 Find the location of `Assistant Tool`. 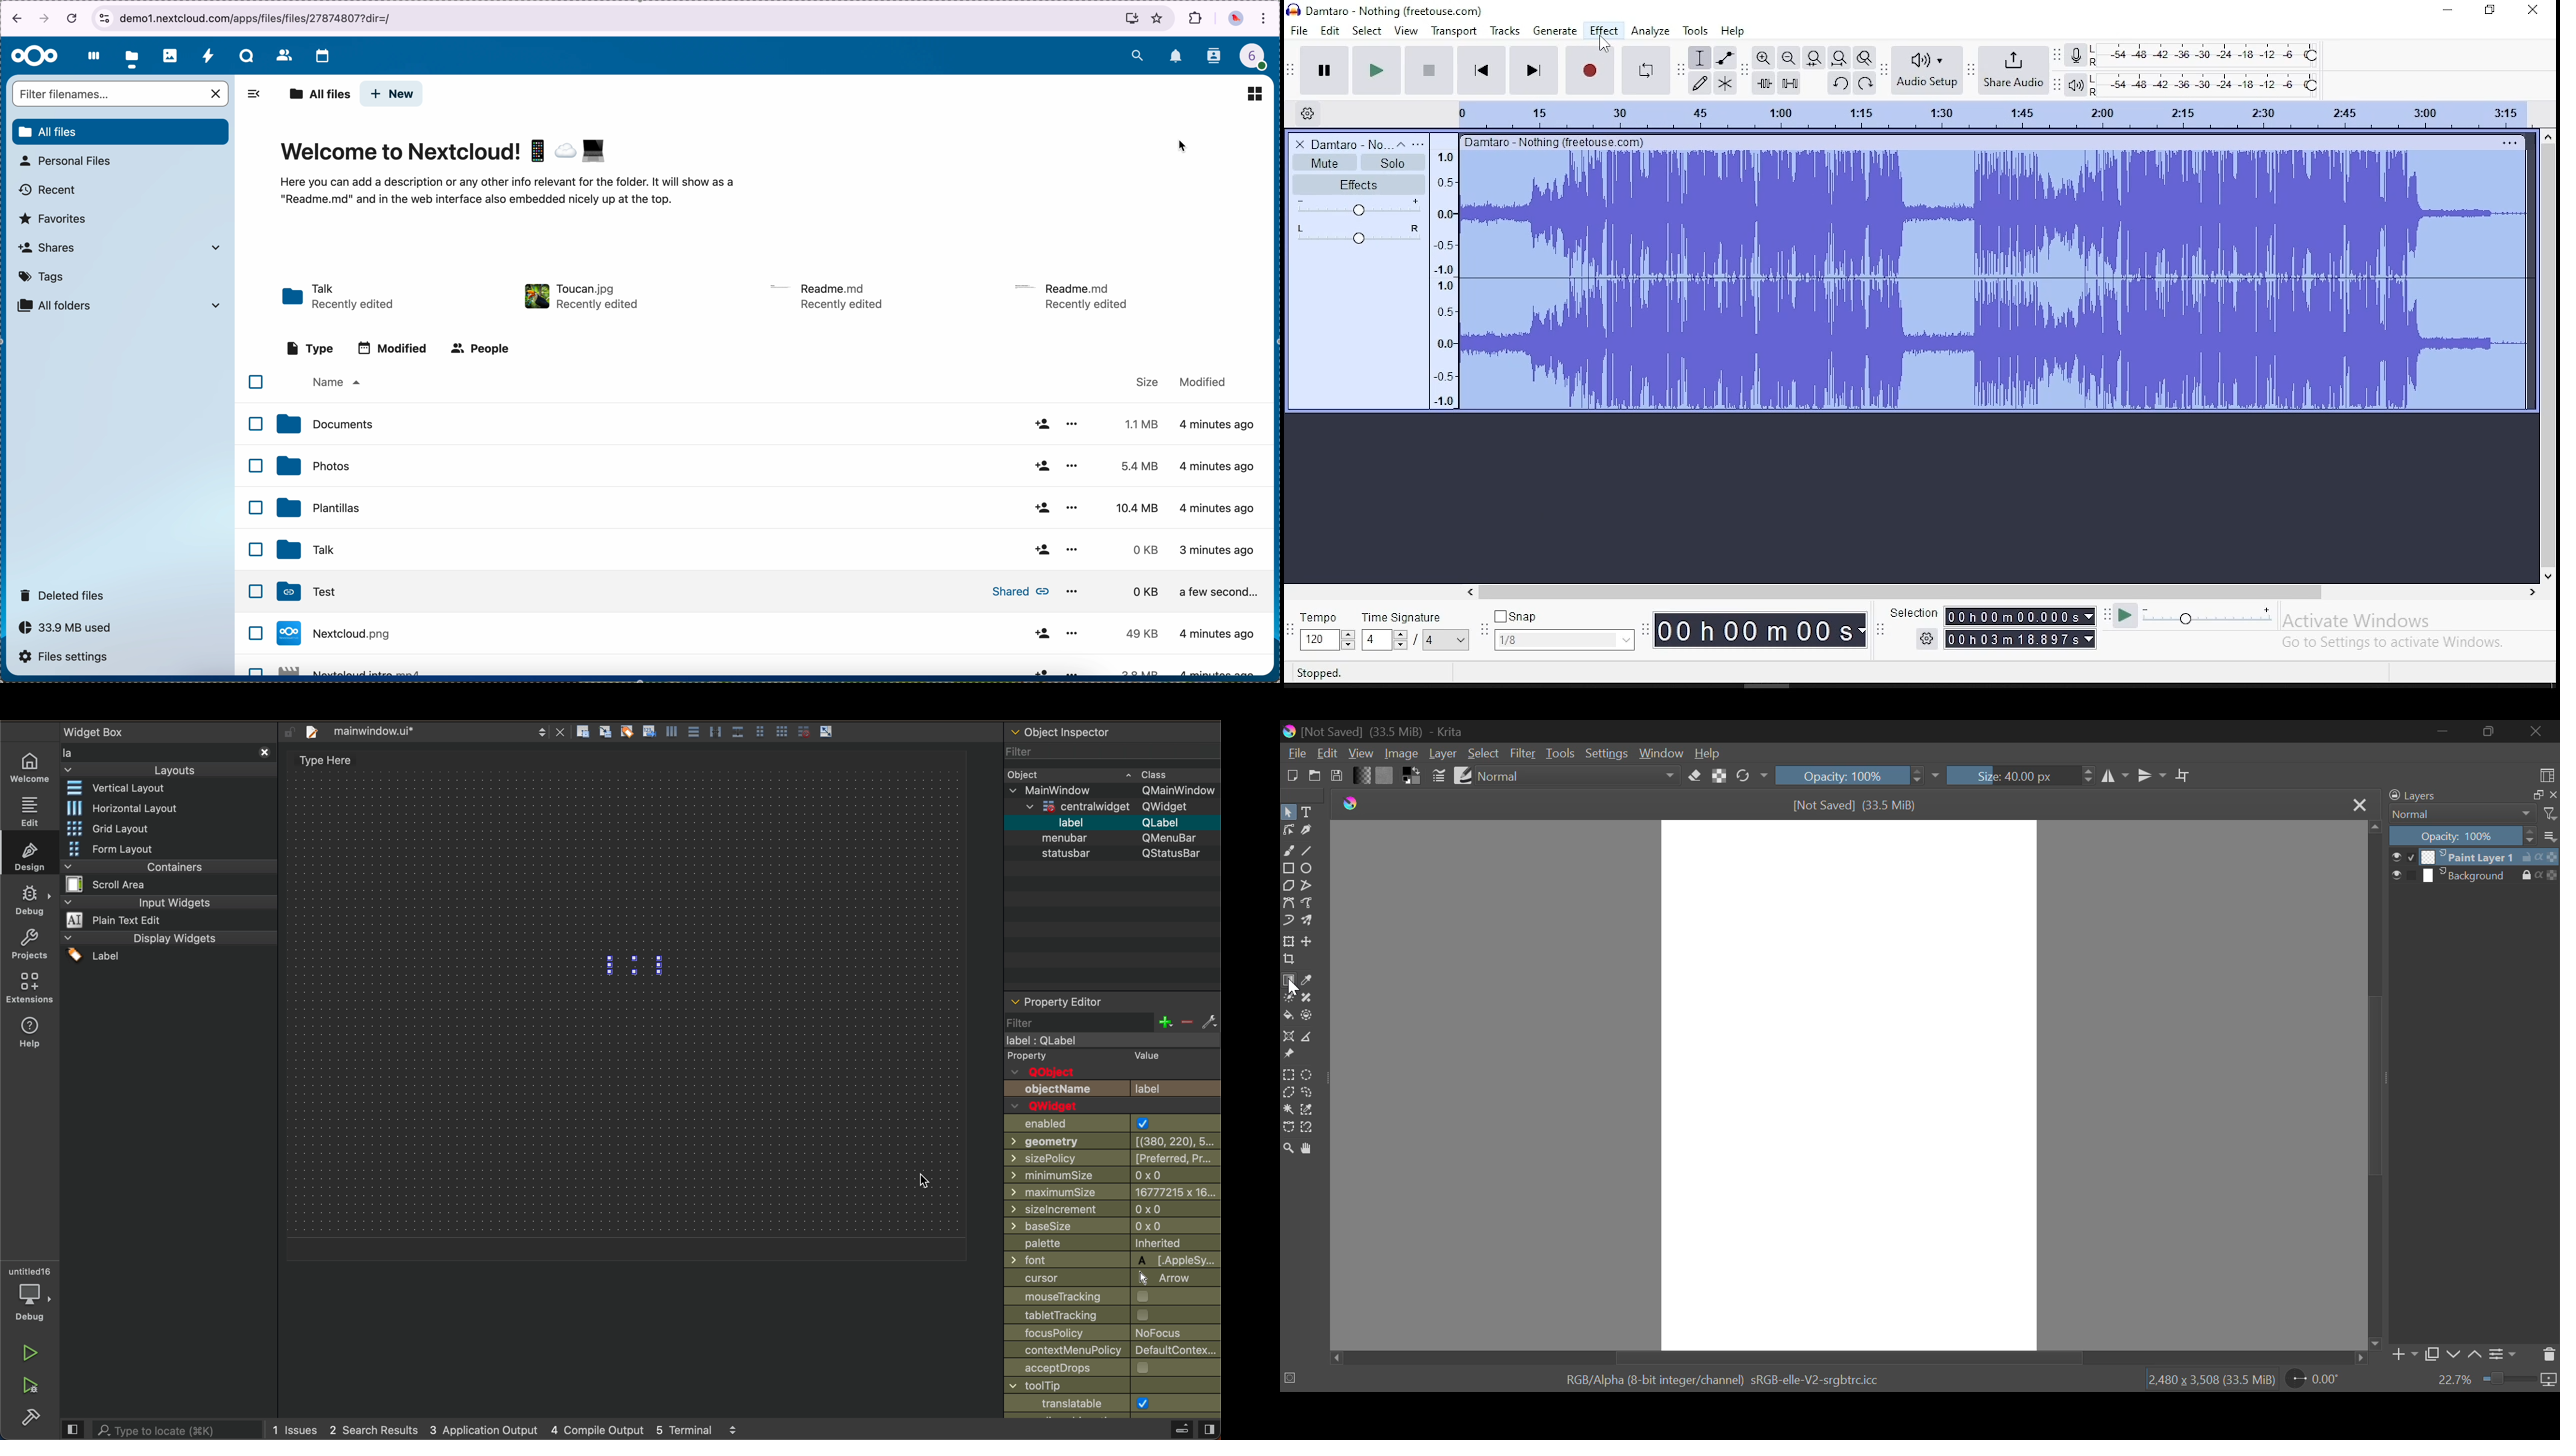

Assistant Tool is located at coordinates (1289, 1037).